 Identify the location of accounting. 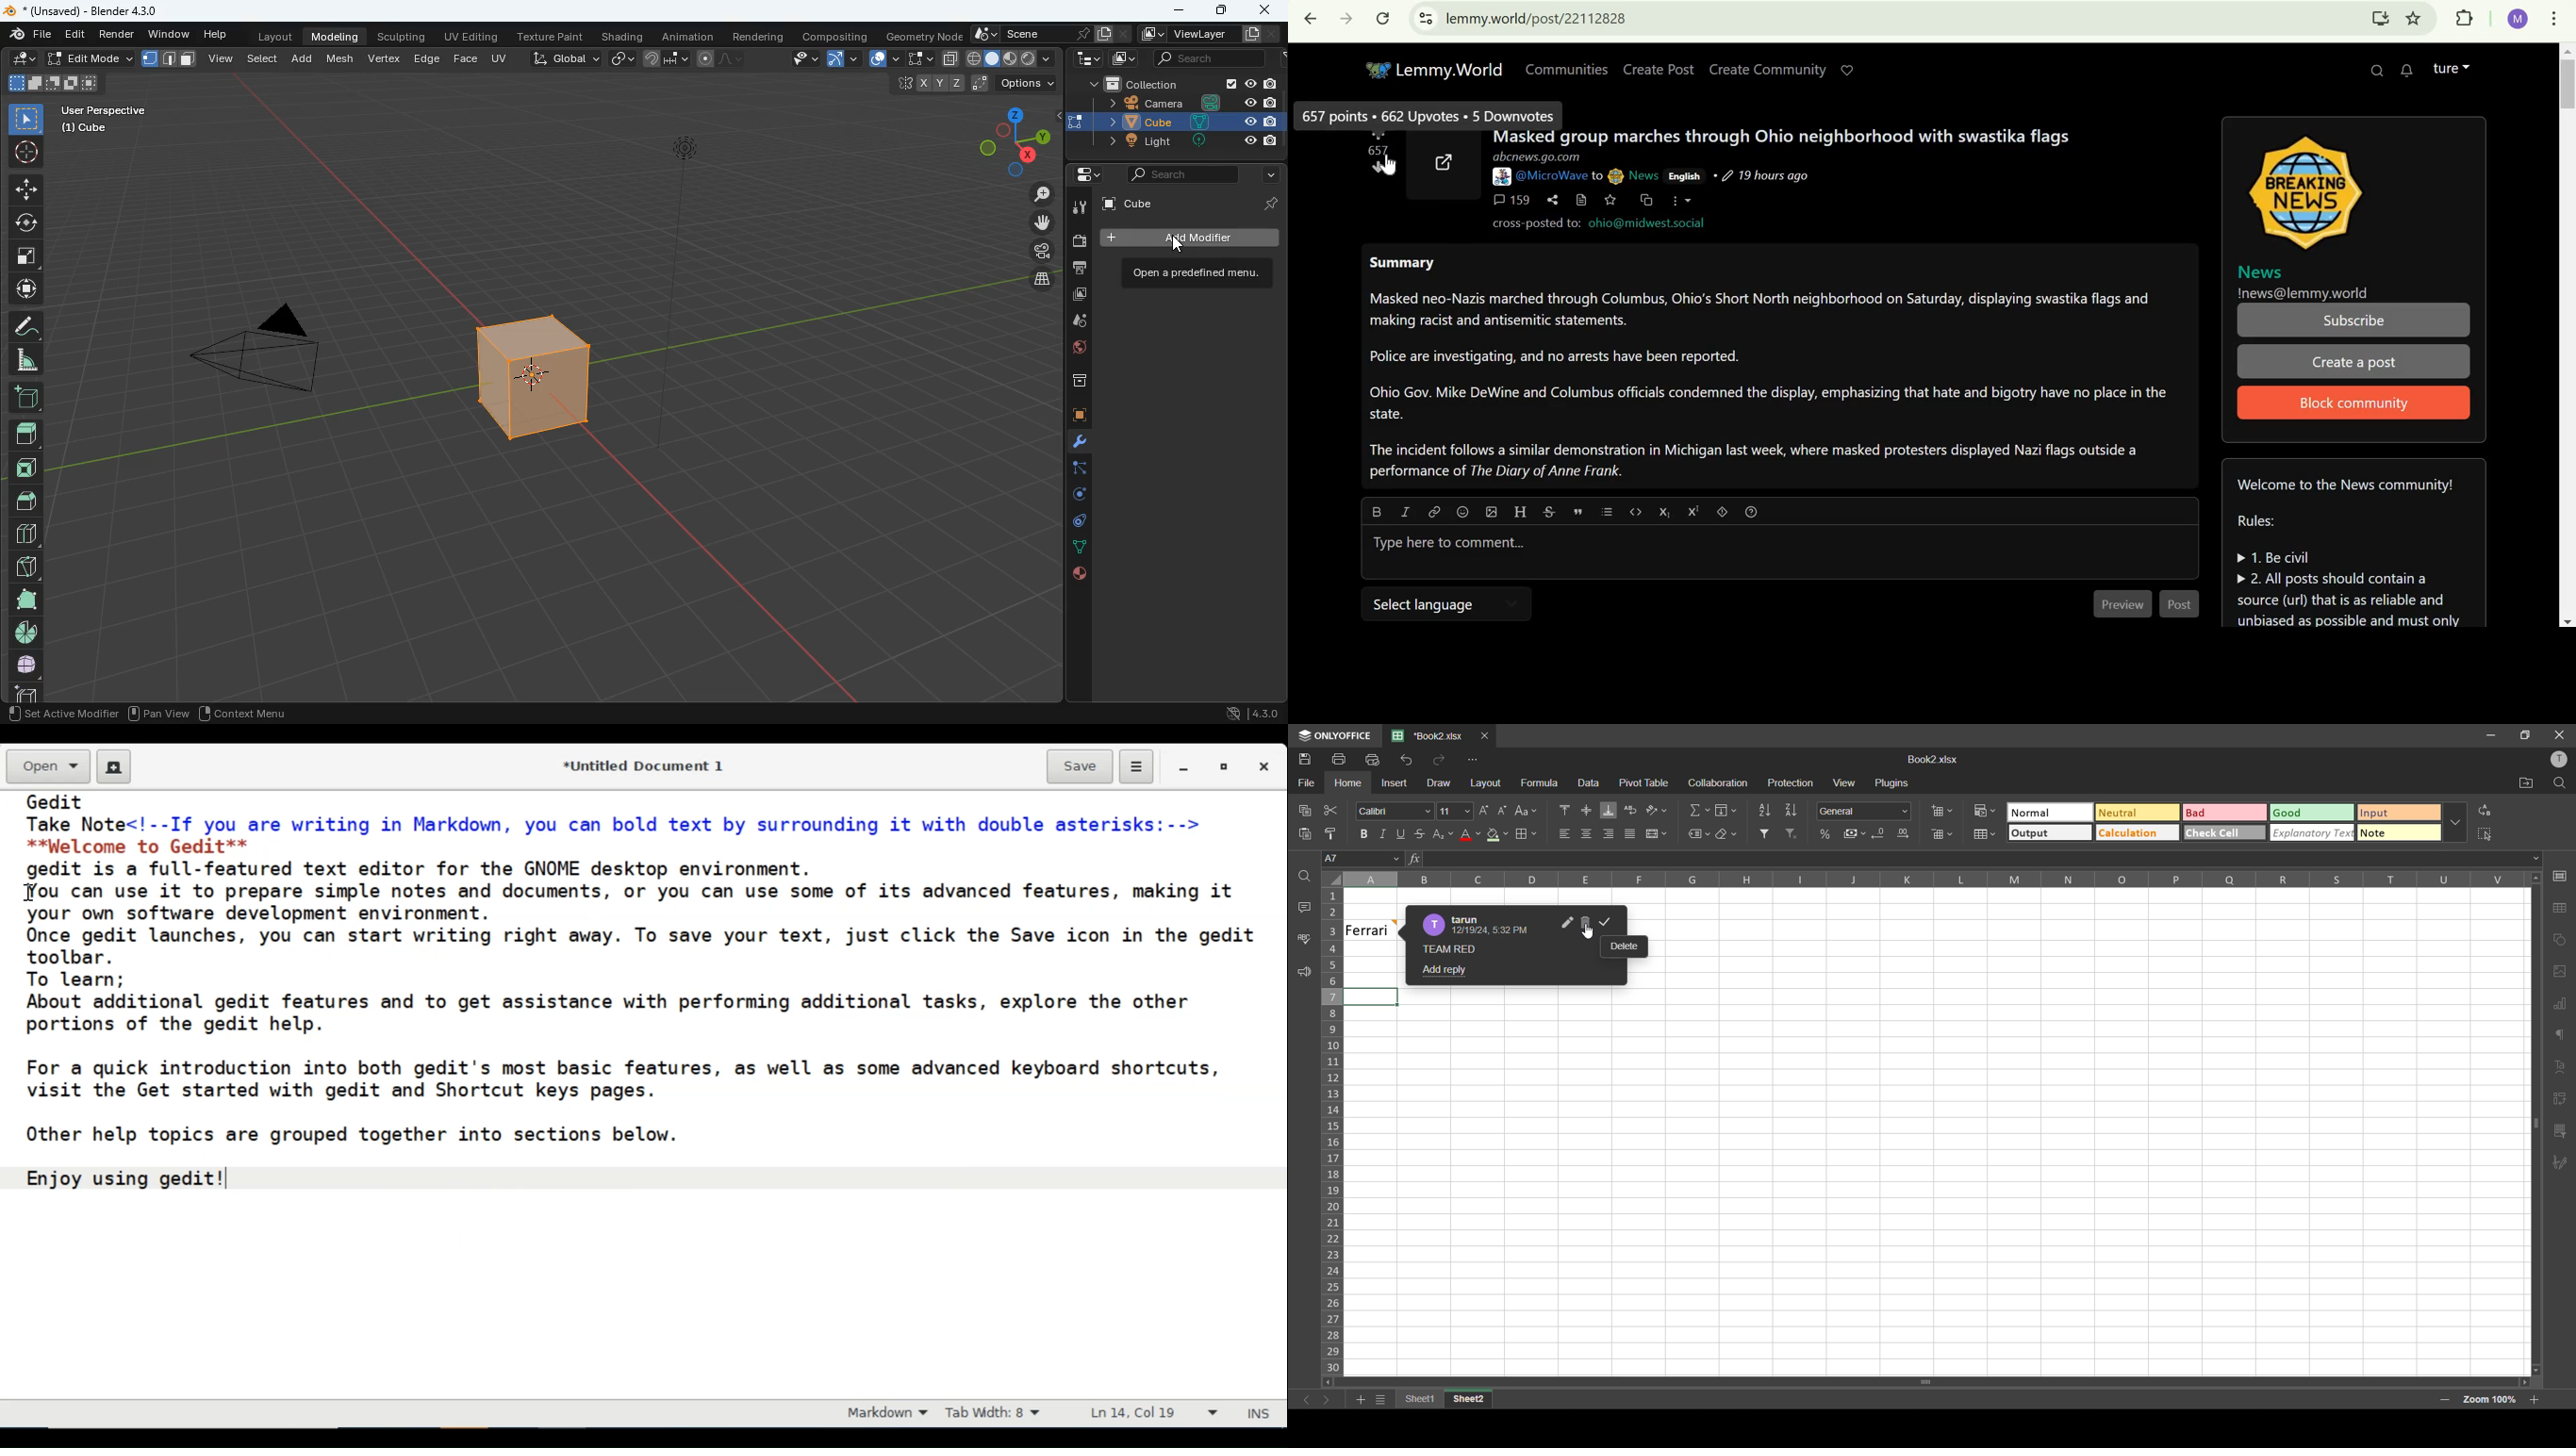
(1854, 834).